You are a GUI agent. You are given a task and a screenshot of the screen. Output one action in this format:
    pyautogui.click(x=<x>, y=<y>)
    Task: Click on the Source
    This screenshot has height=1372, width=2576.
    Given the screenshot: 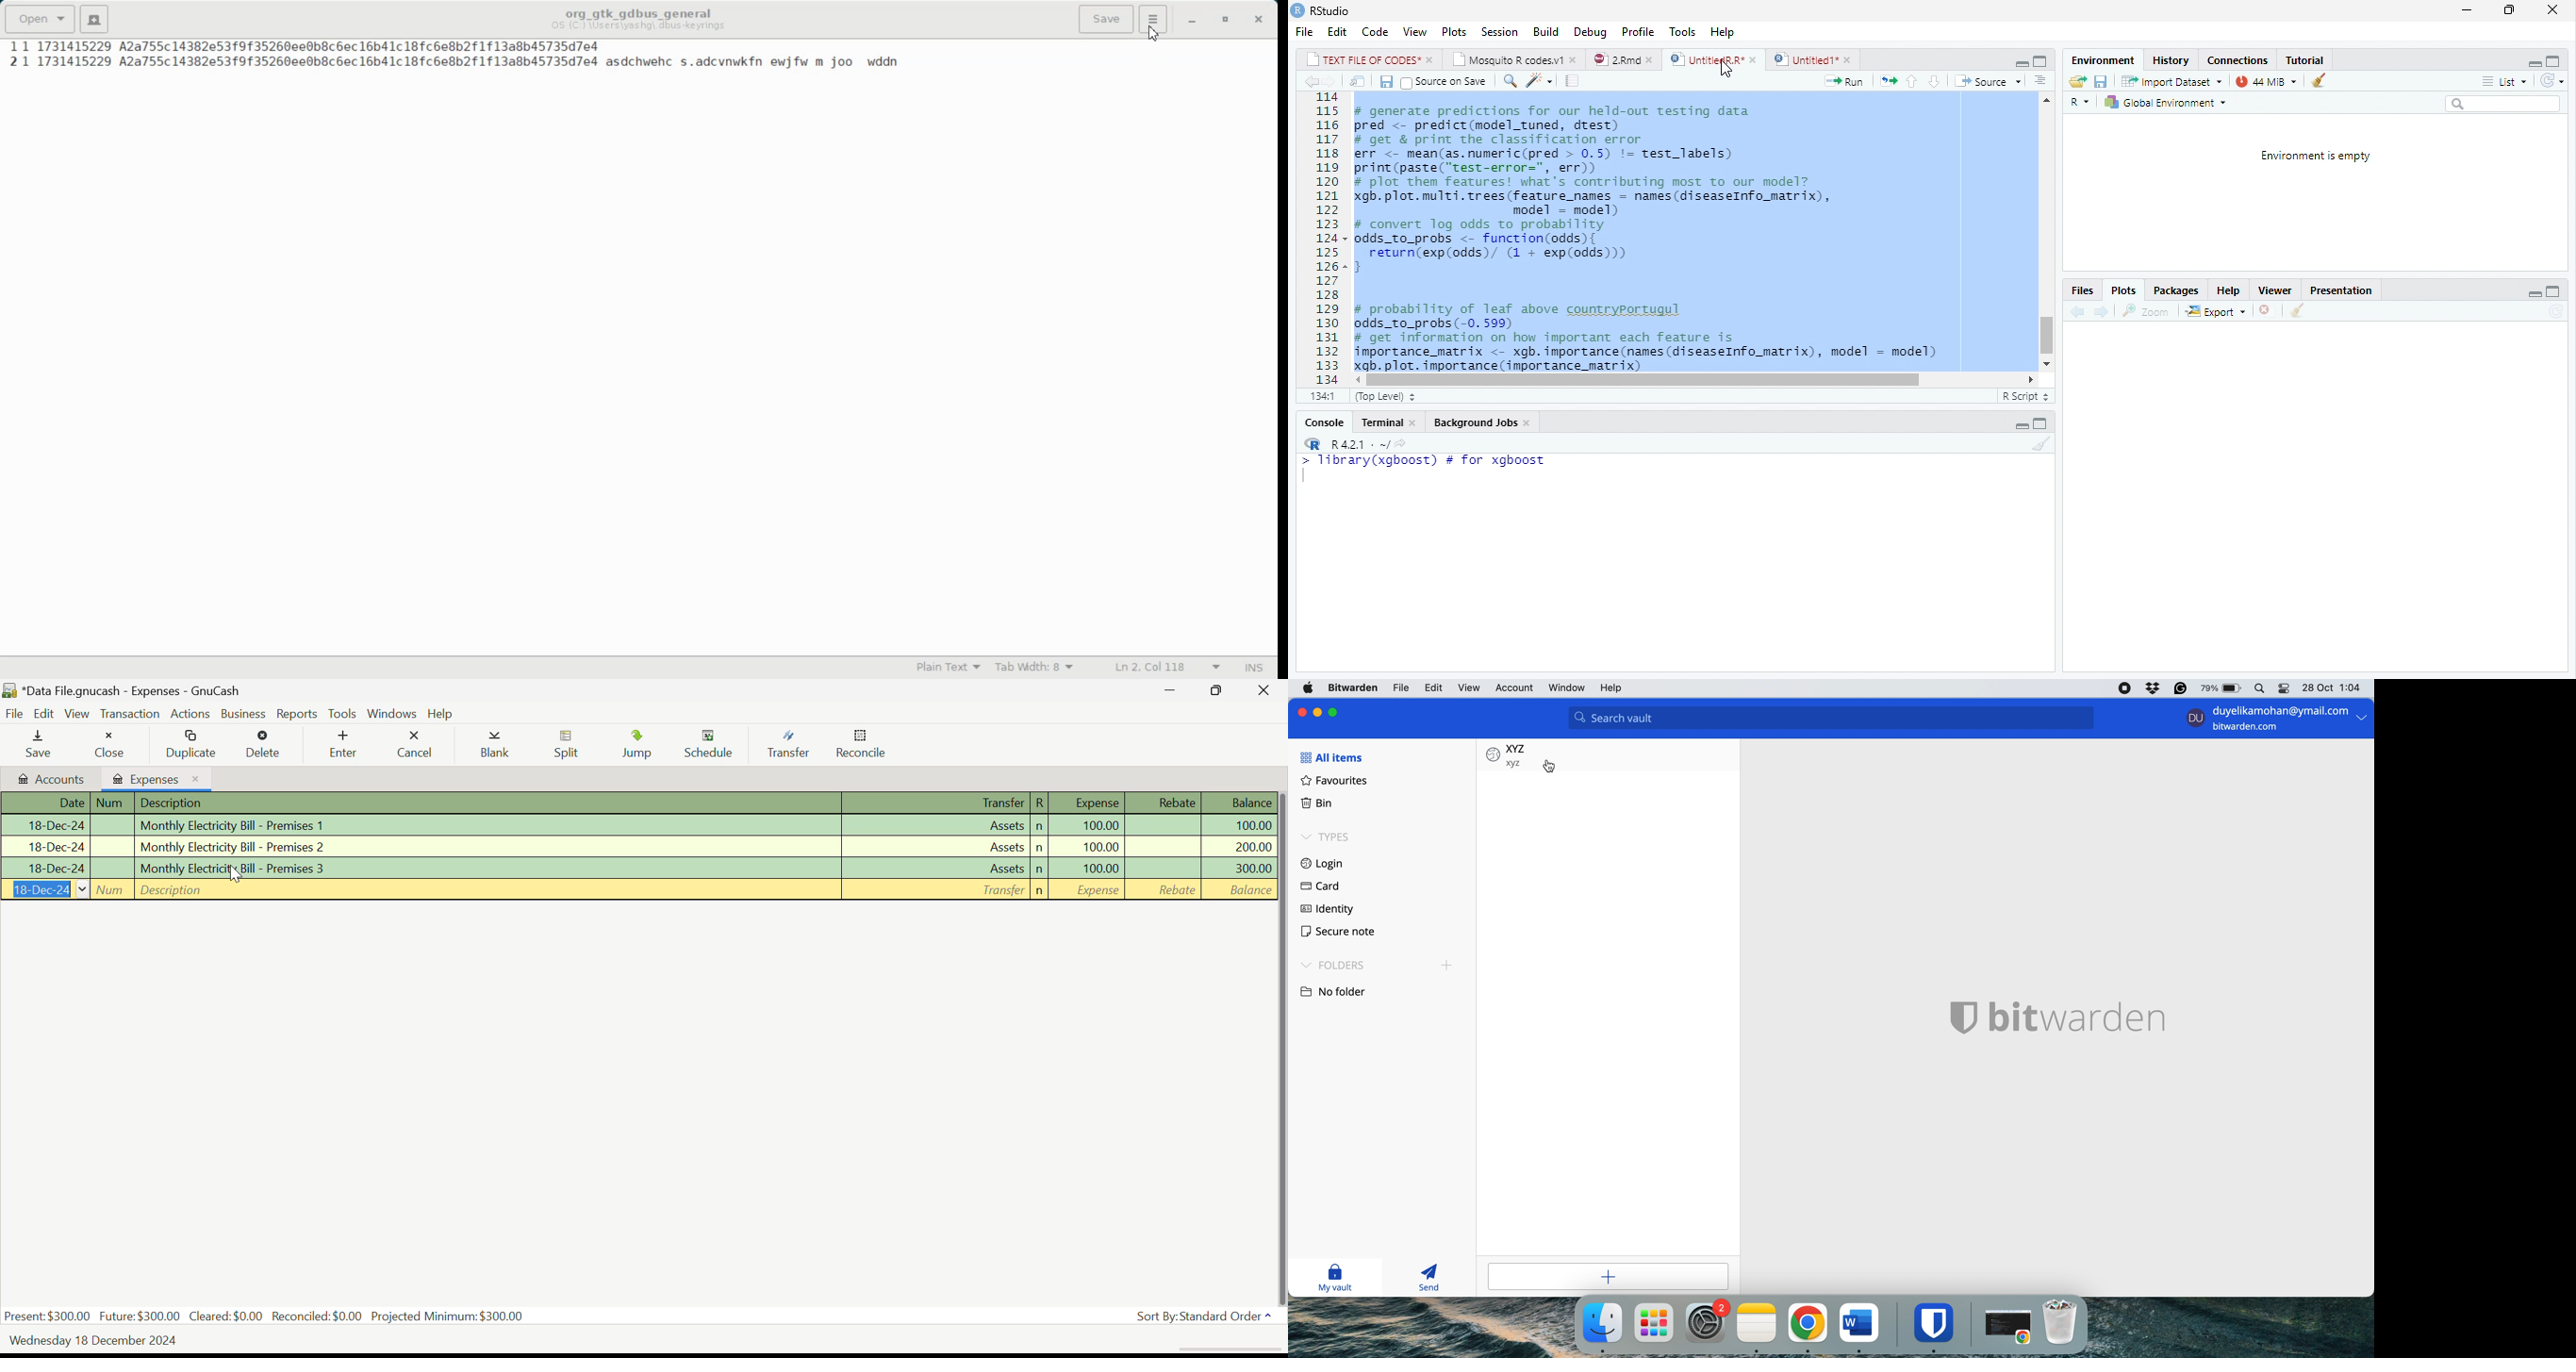 What is the action you would take?
    pyautogui.click(x=1987, y=80)
    